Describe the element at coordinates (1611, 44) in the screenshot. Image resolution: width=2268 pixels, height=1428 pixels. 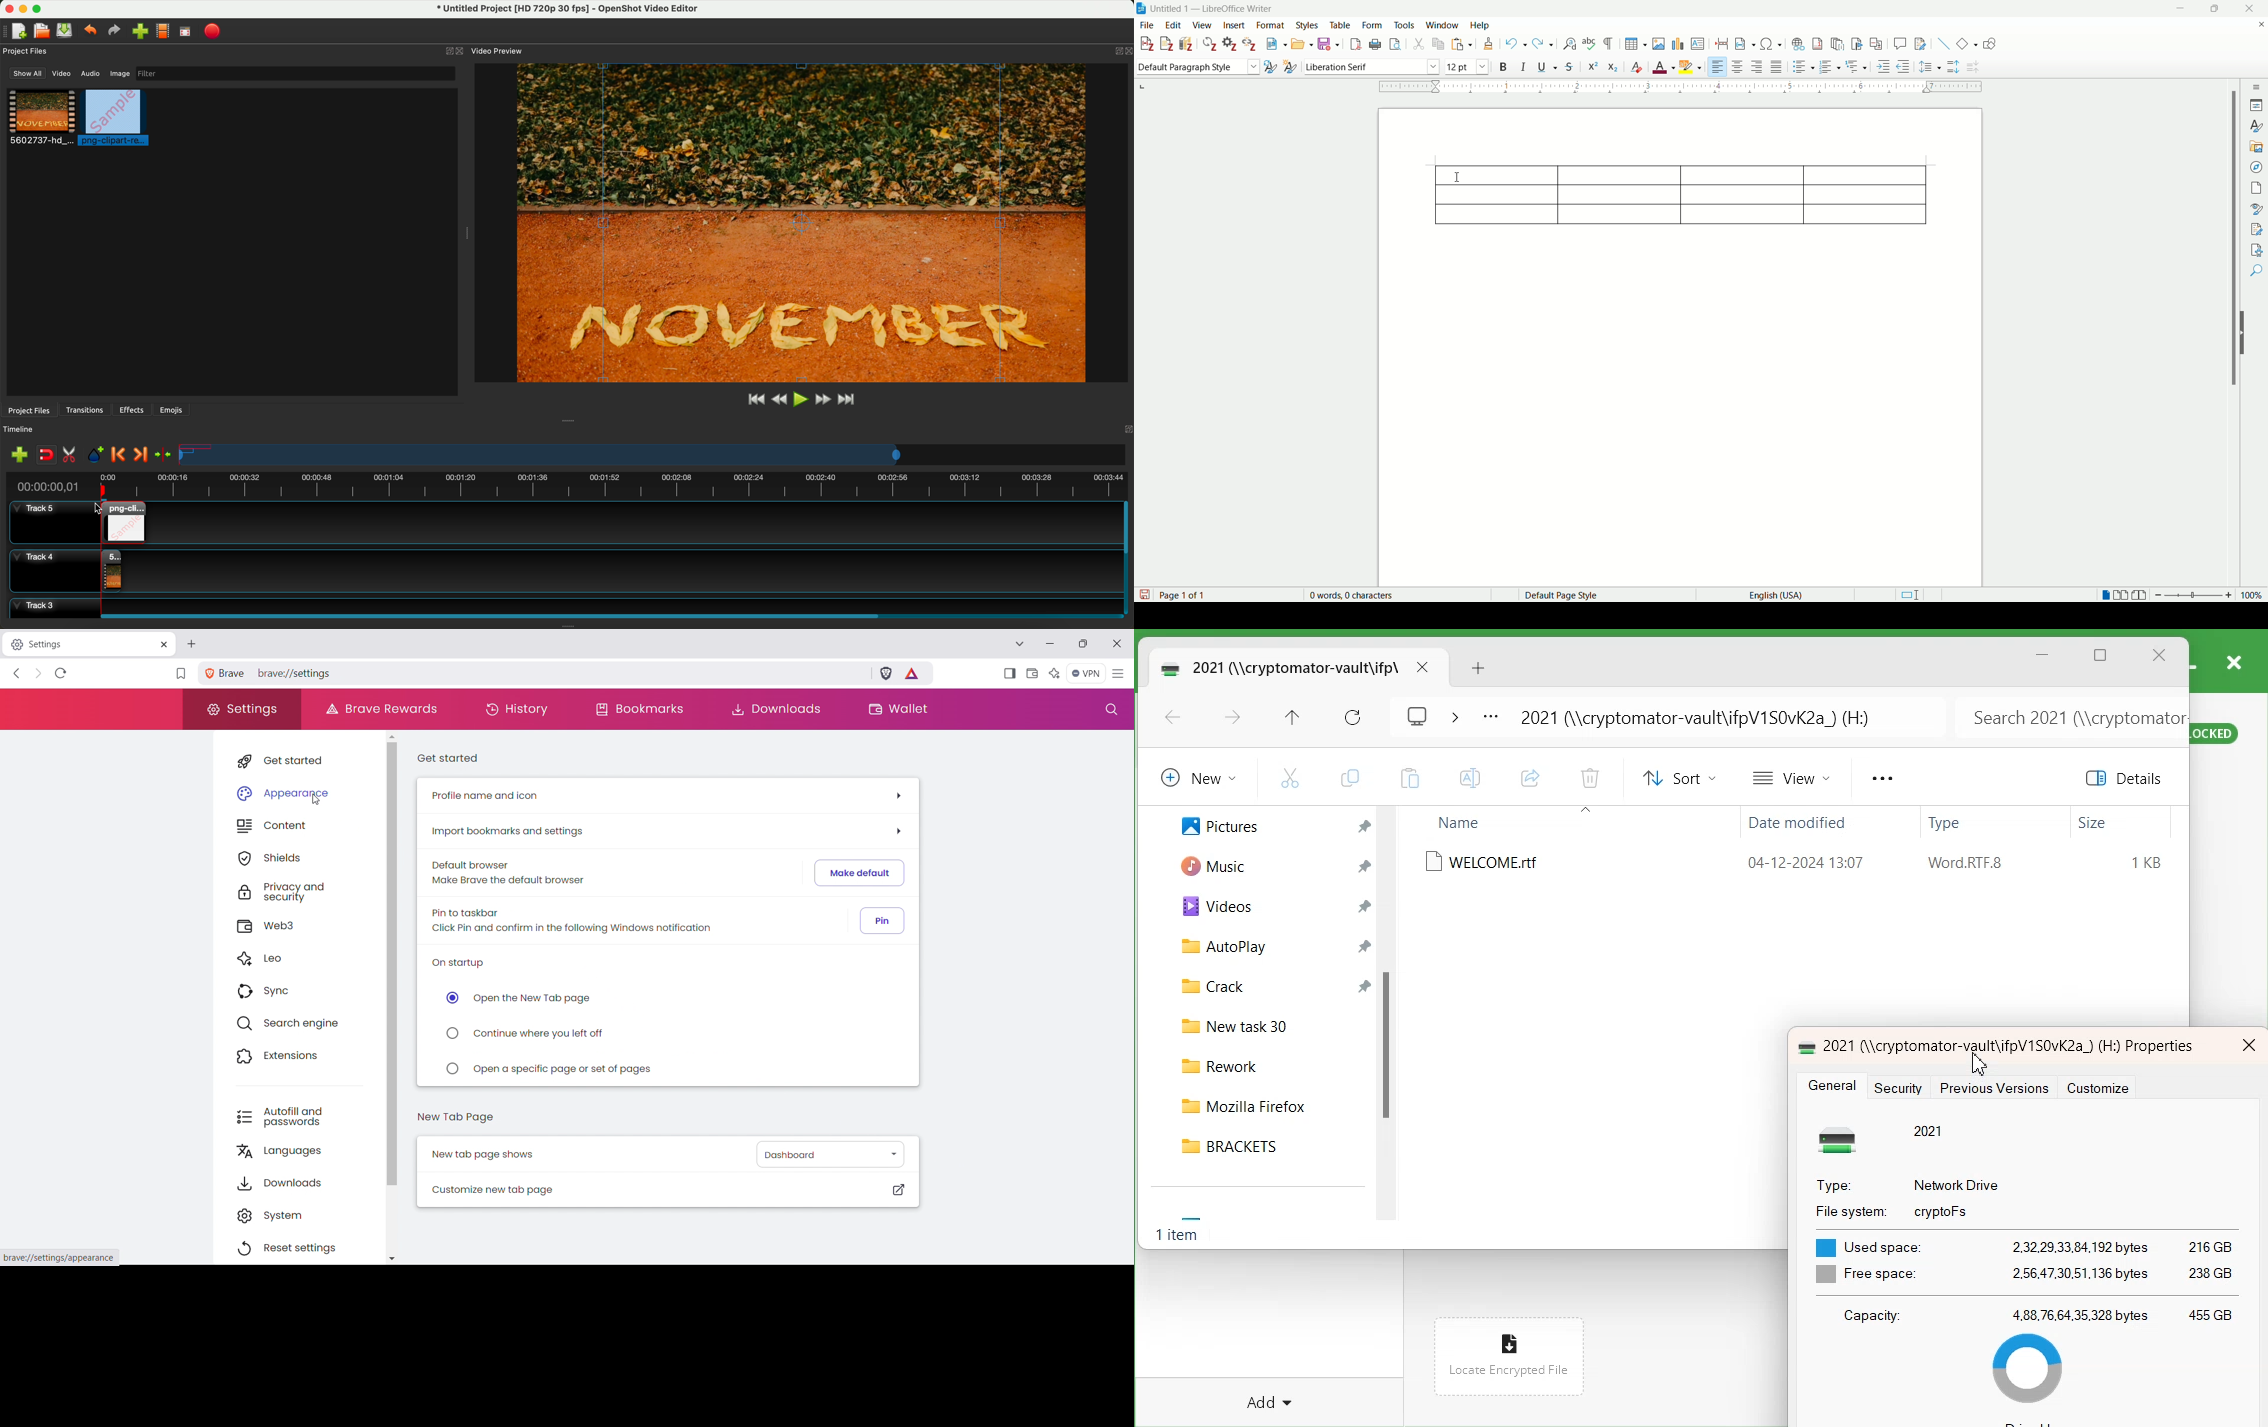
I see `formatting marks` at that location.